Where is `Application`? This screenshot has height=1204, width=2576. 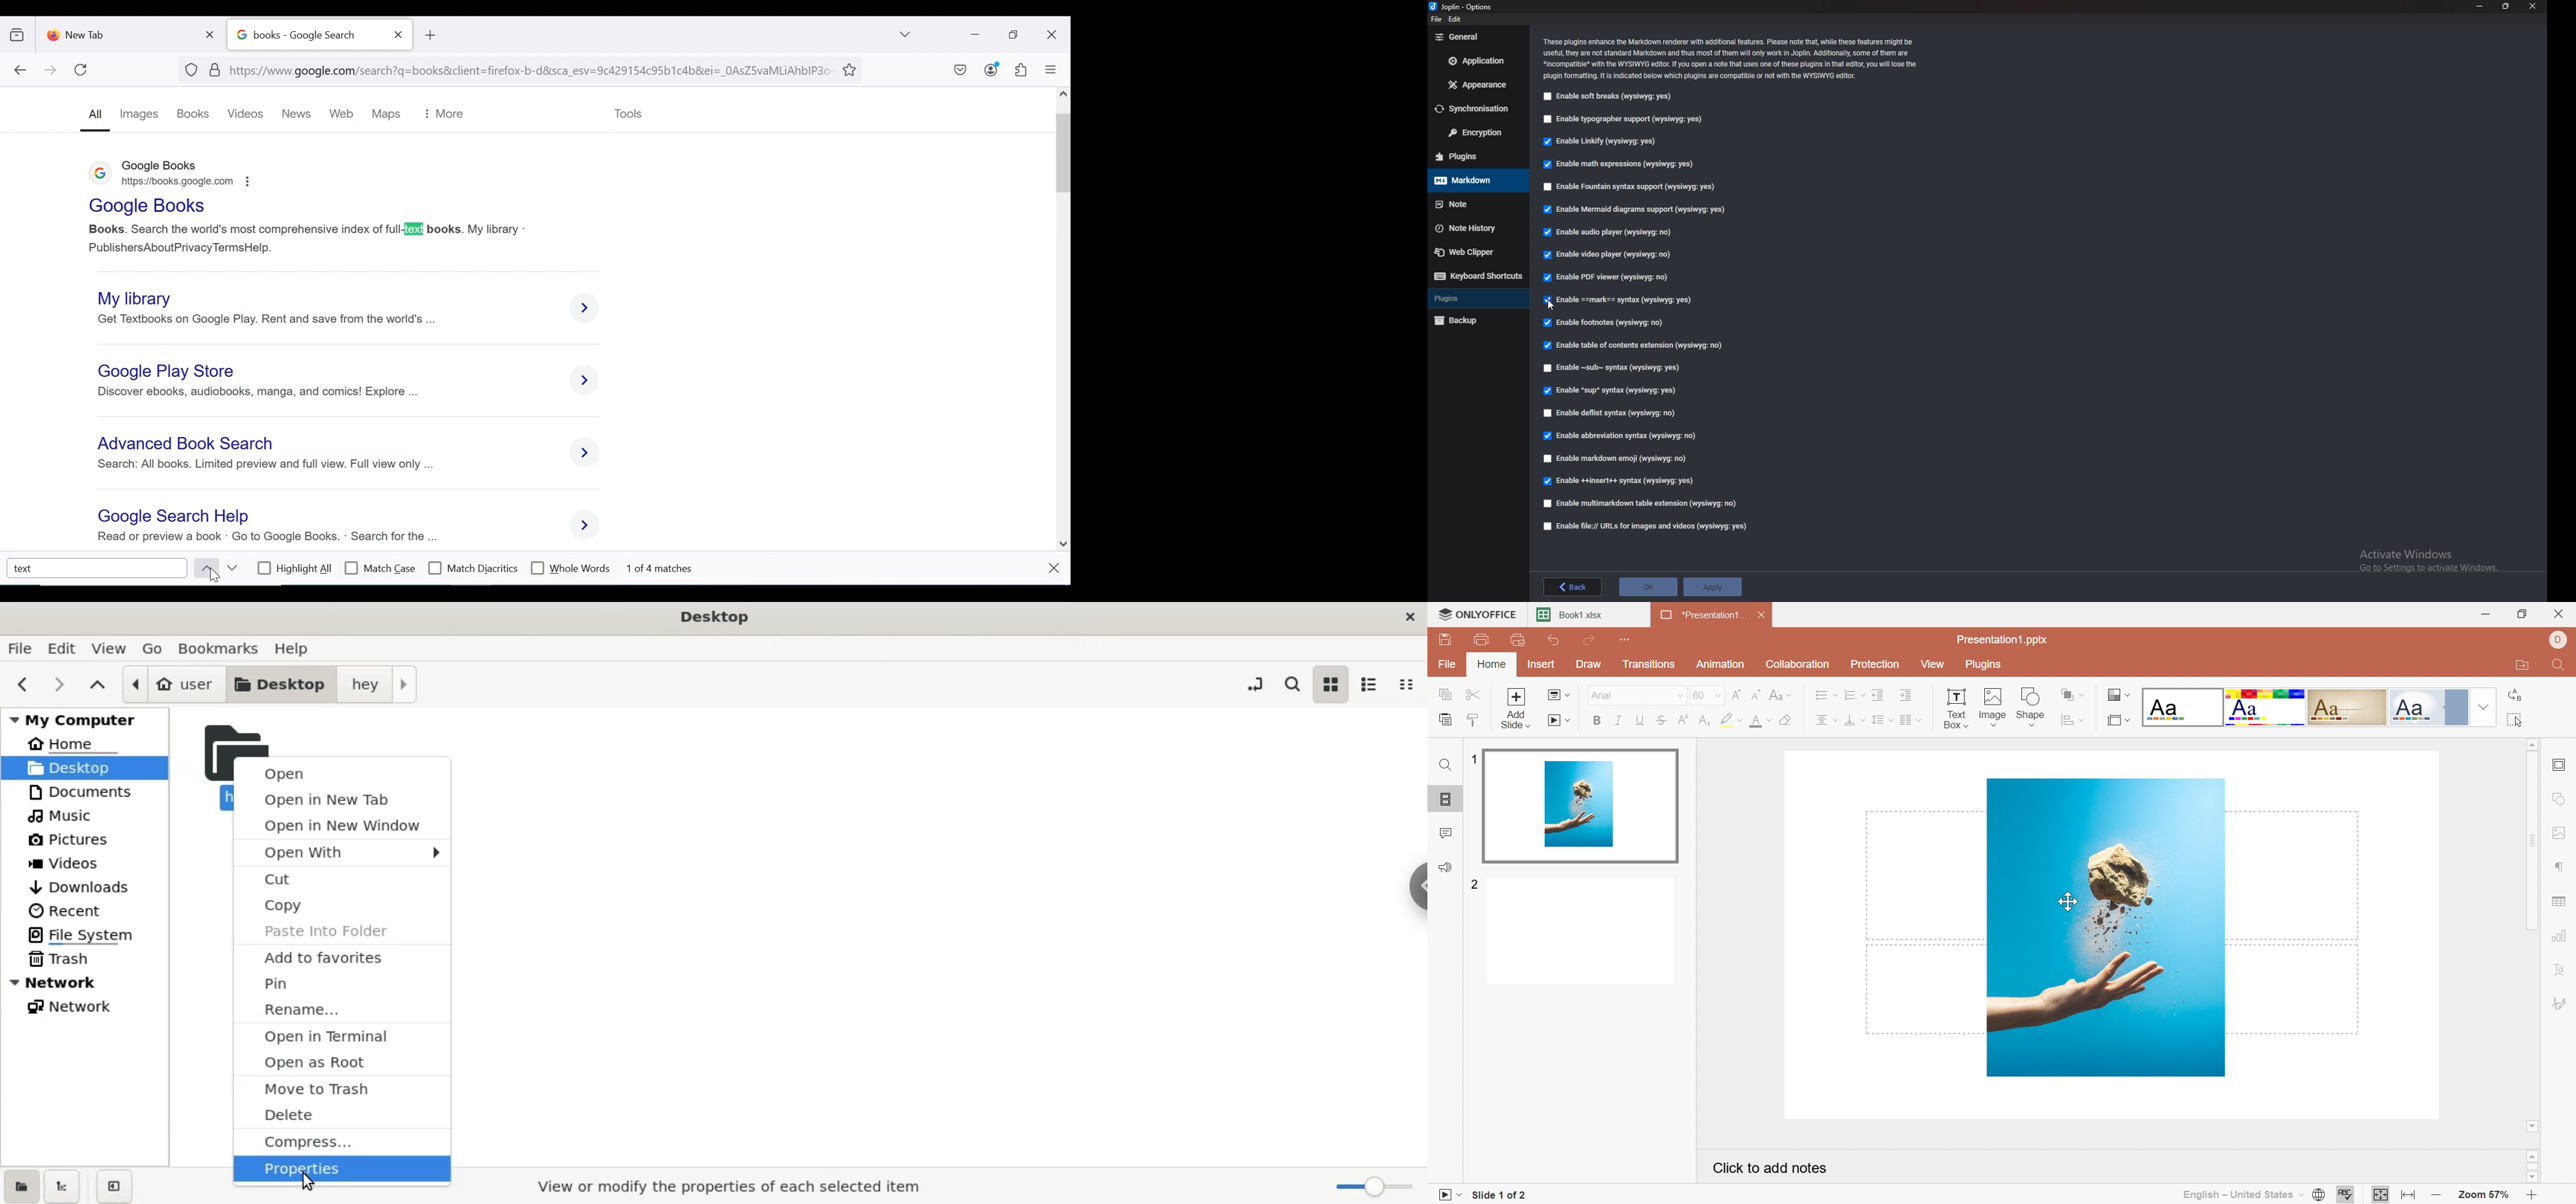
Application is located at coordinates (1476, 61).